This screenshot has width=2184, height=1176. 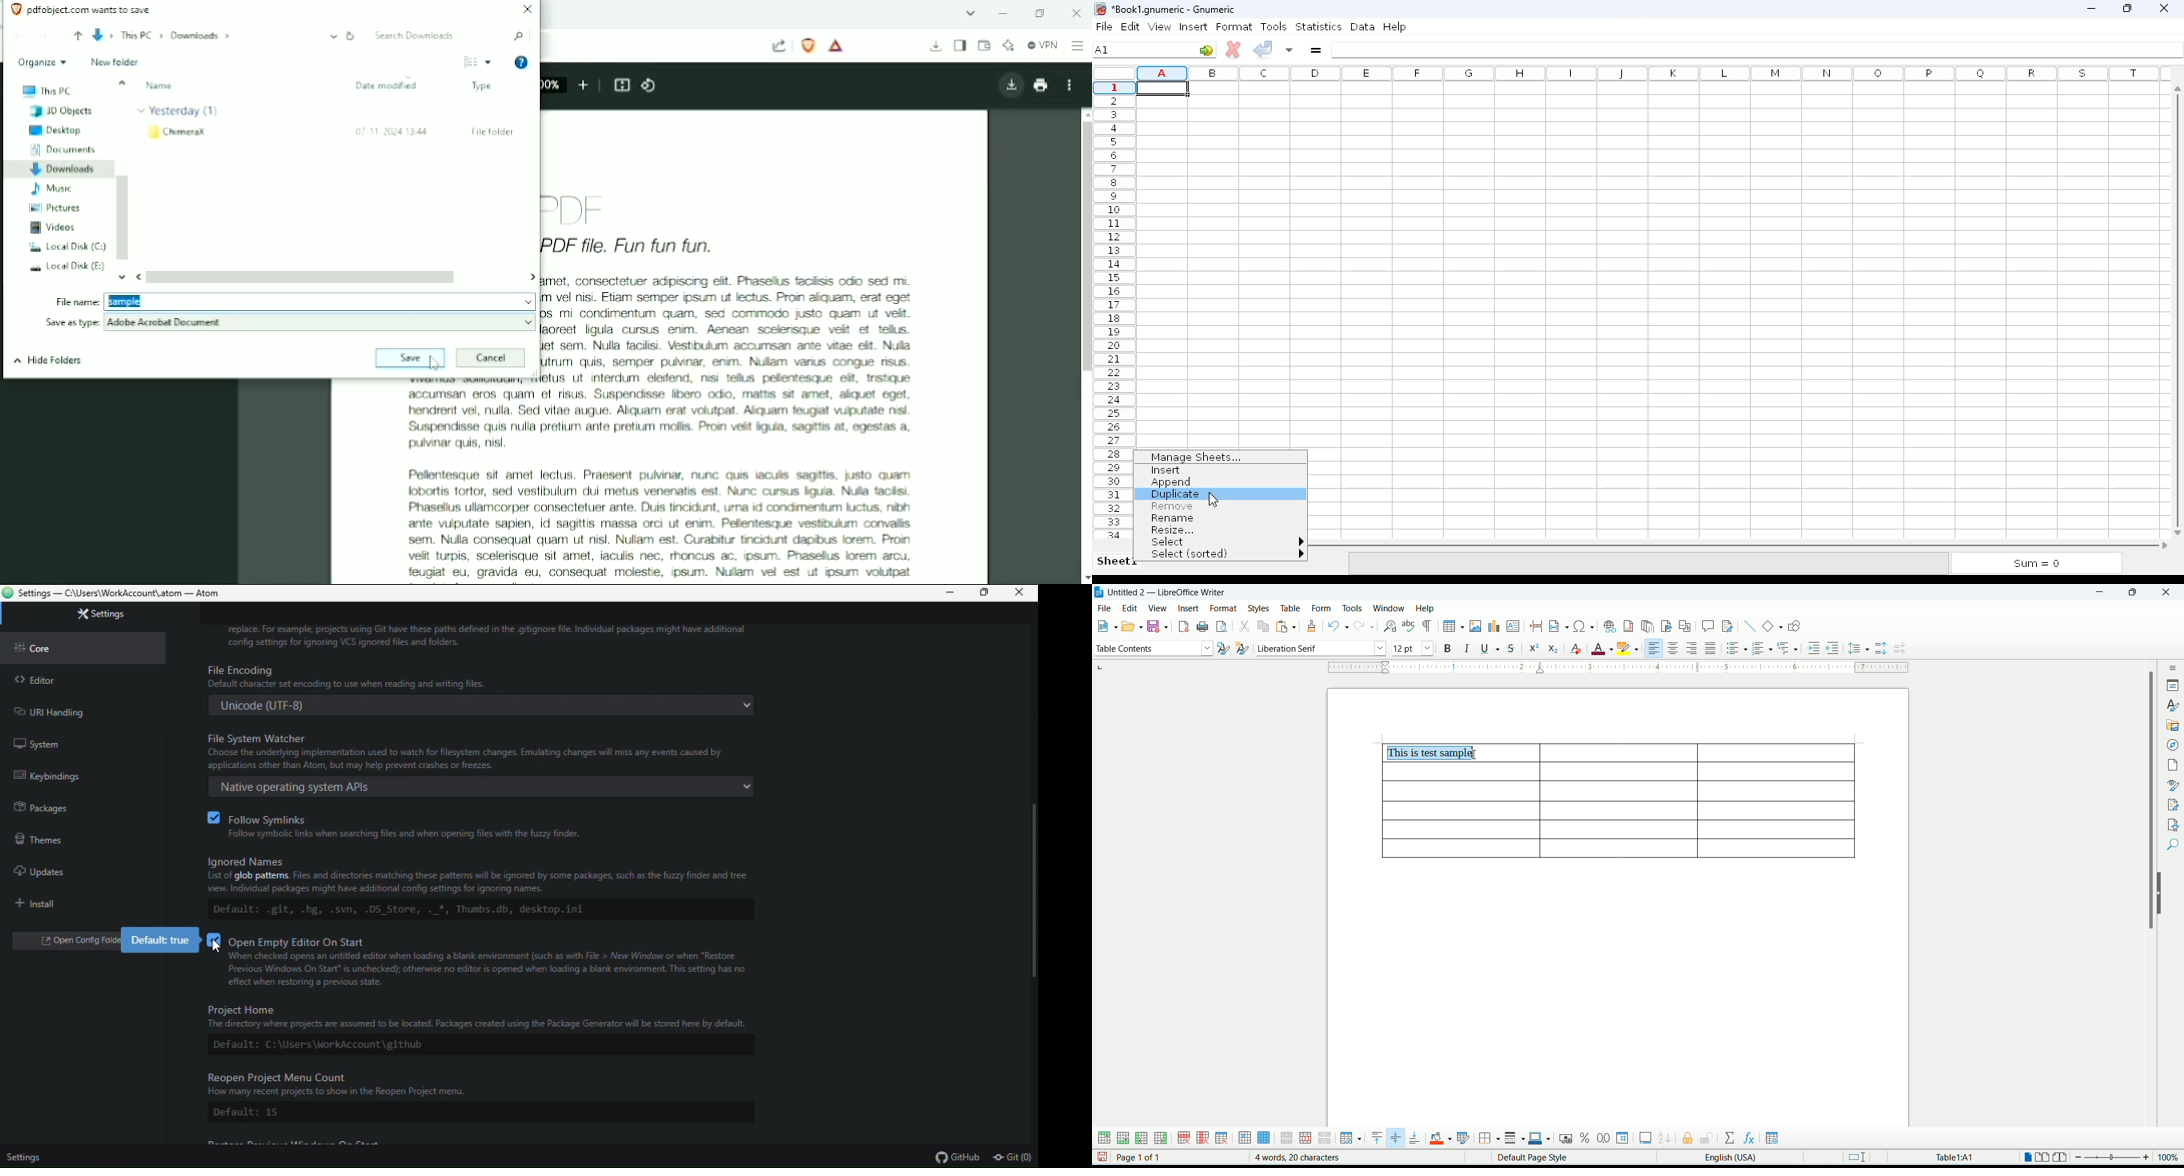 What do you see at coordinates (1859, 648) in the screenshot?
I see `line spacing` at bounding box center [1859, 648].